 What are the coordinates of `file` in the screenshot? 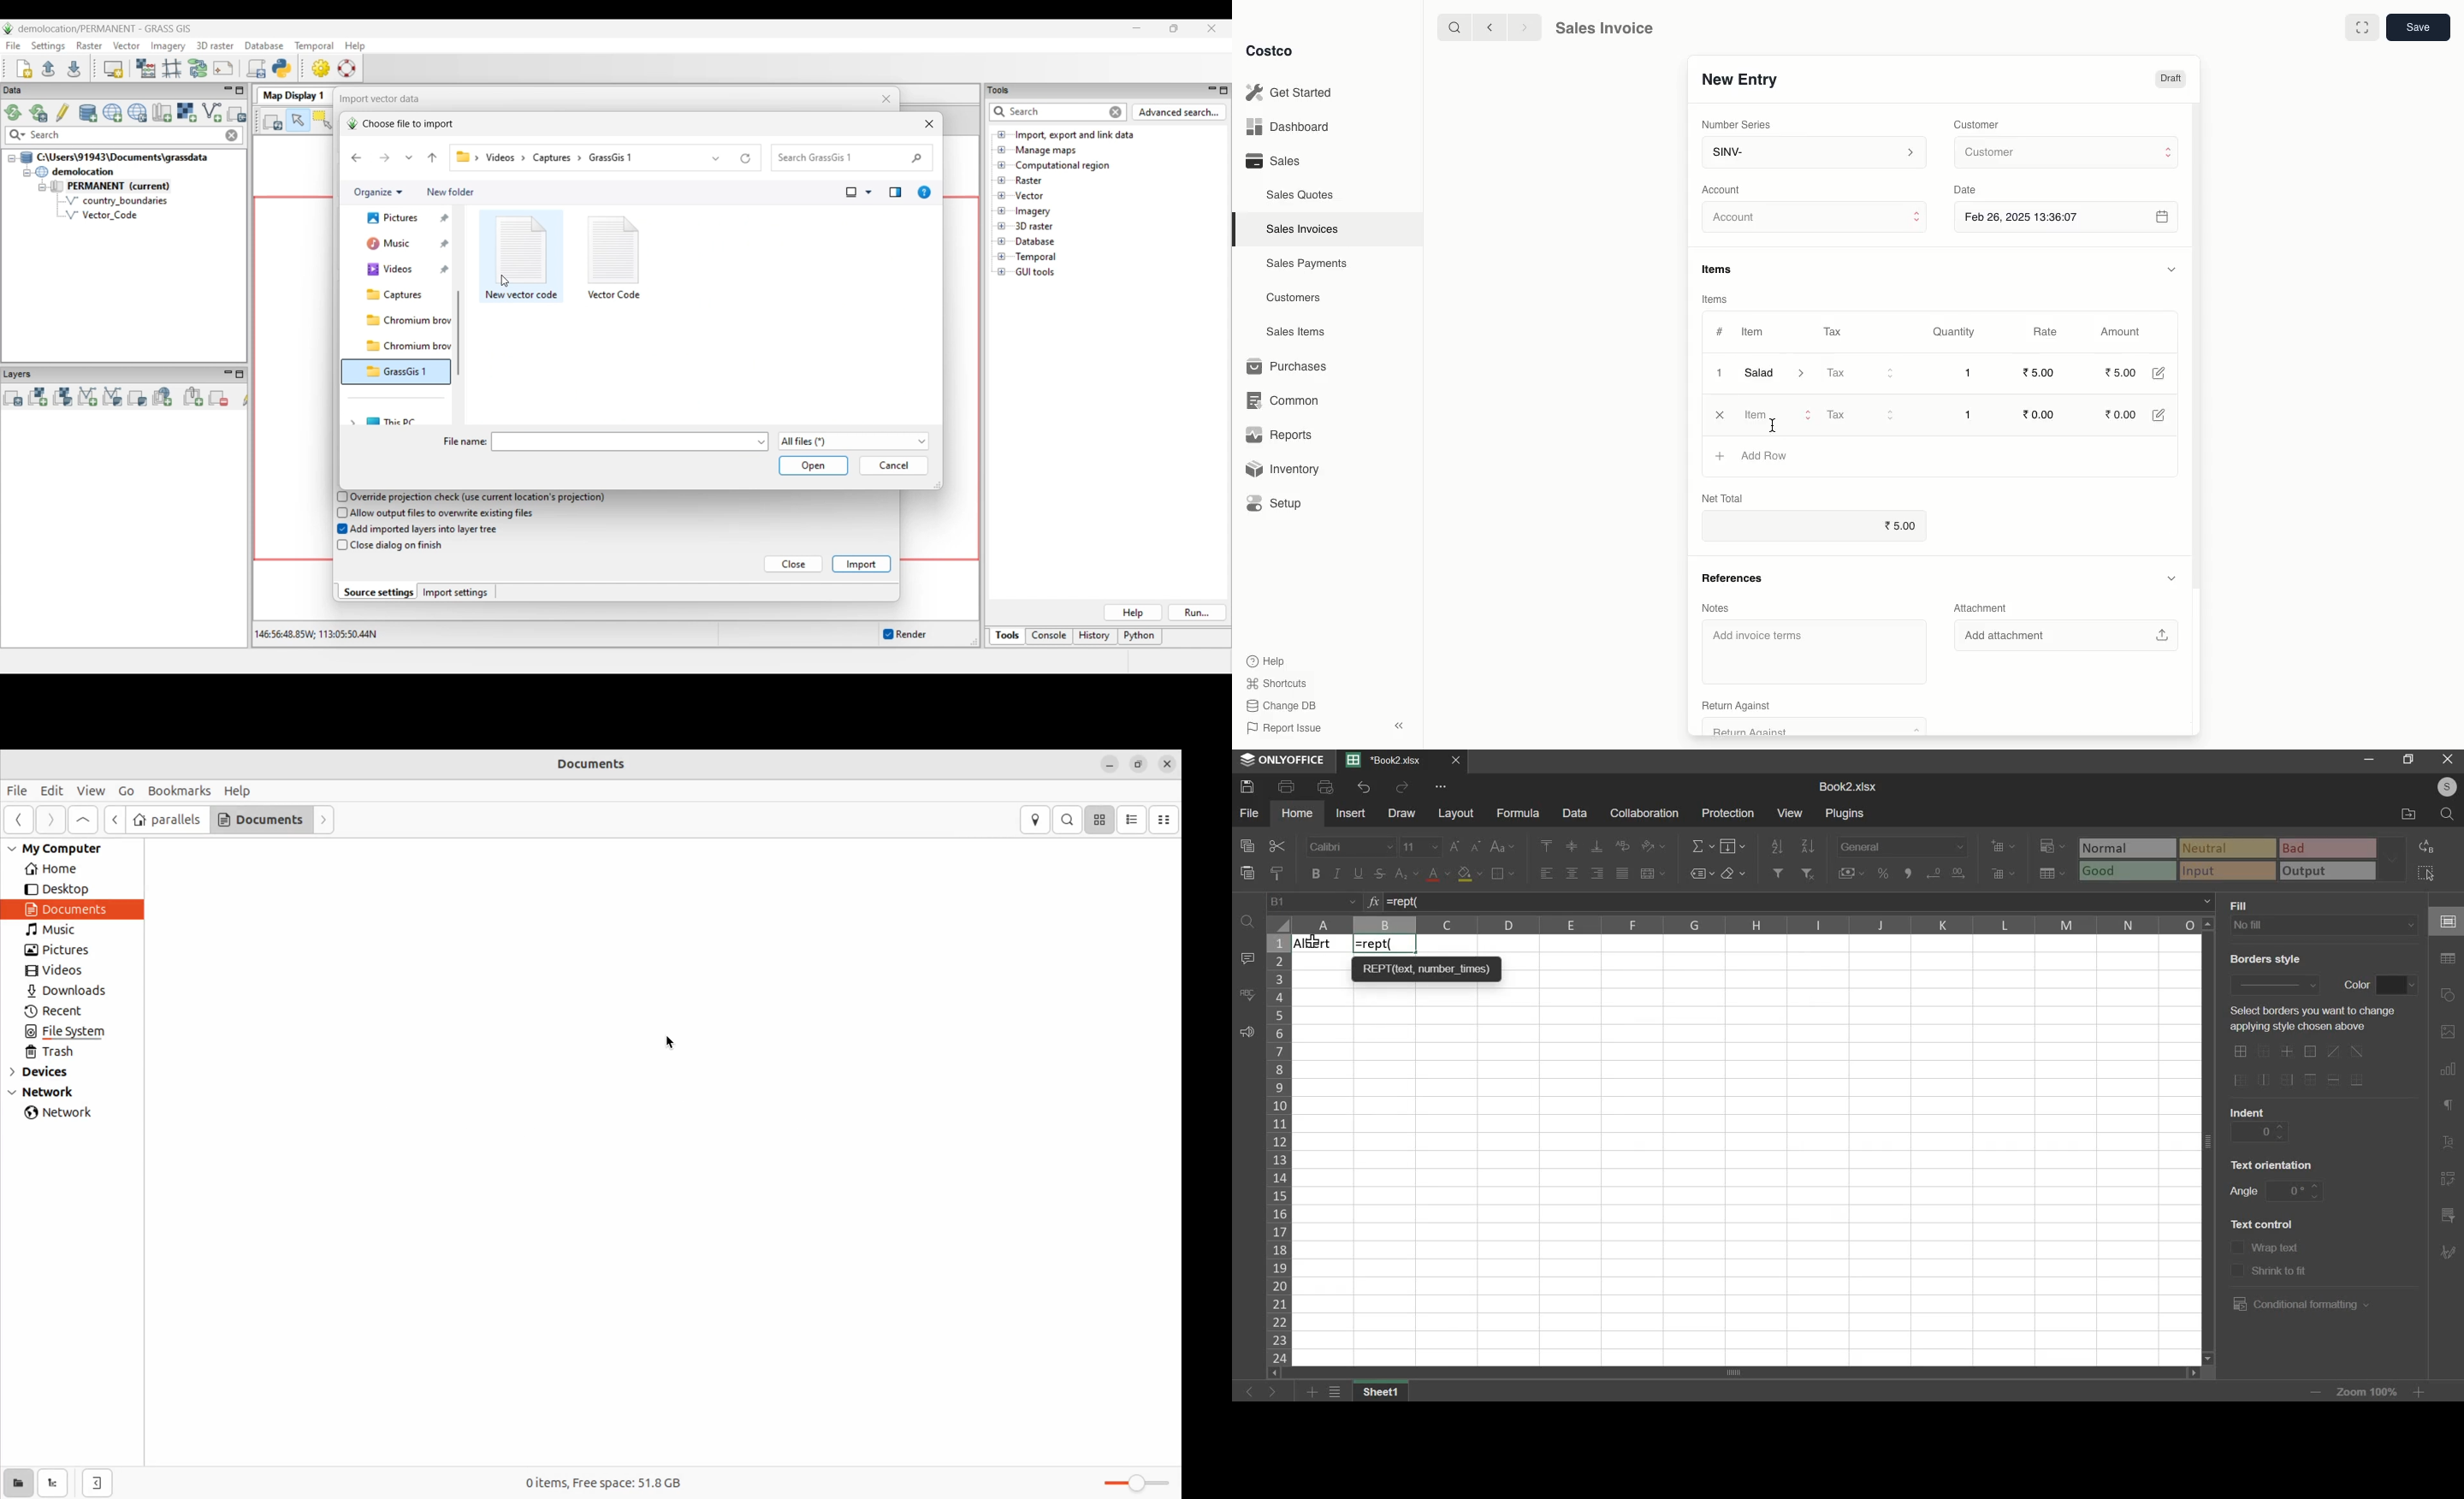 It's located at (1249, 812).